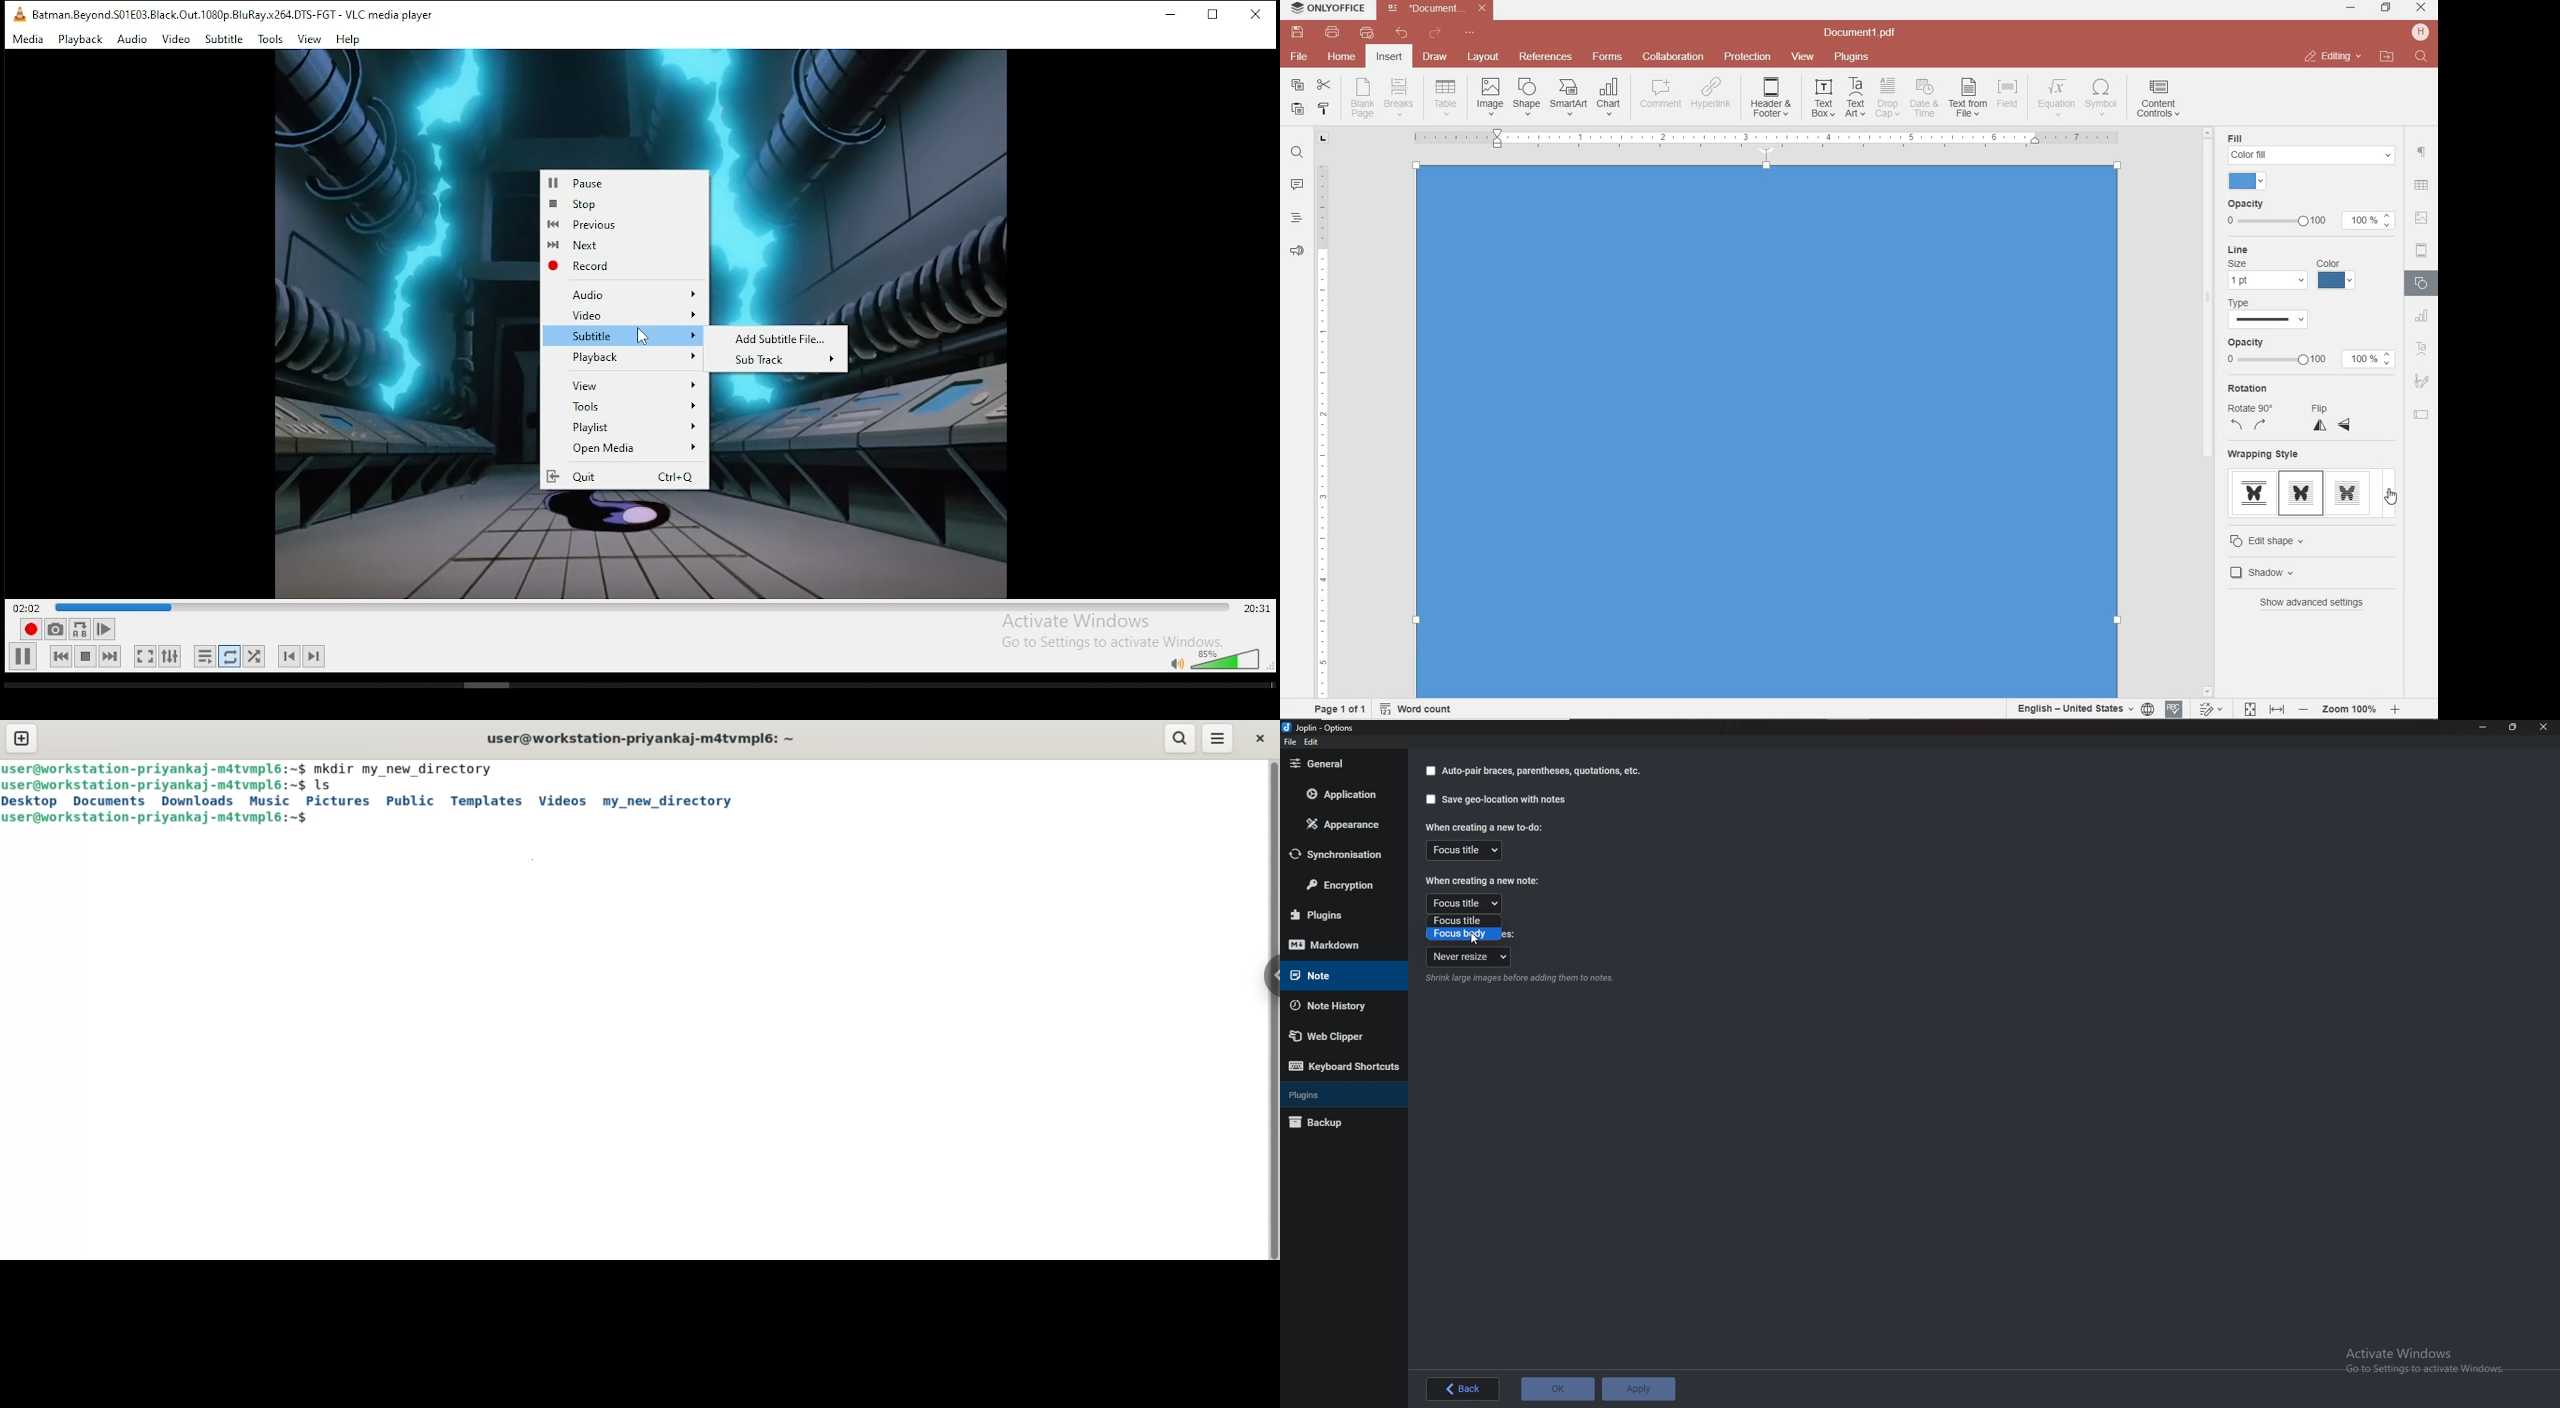  I want to click on Focus title, so click(1462, 921).